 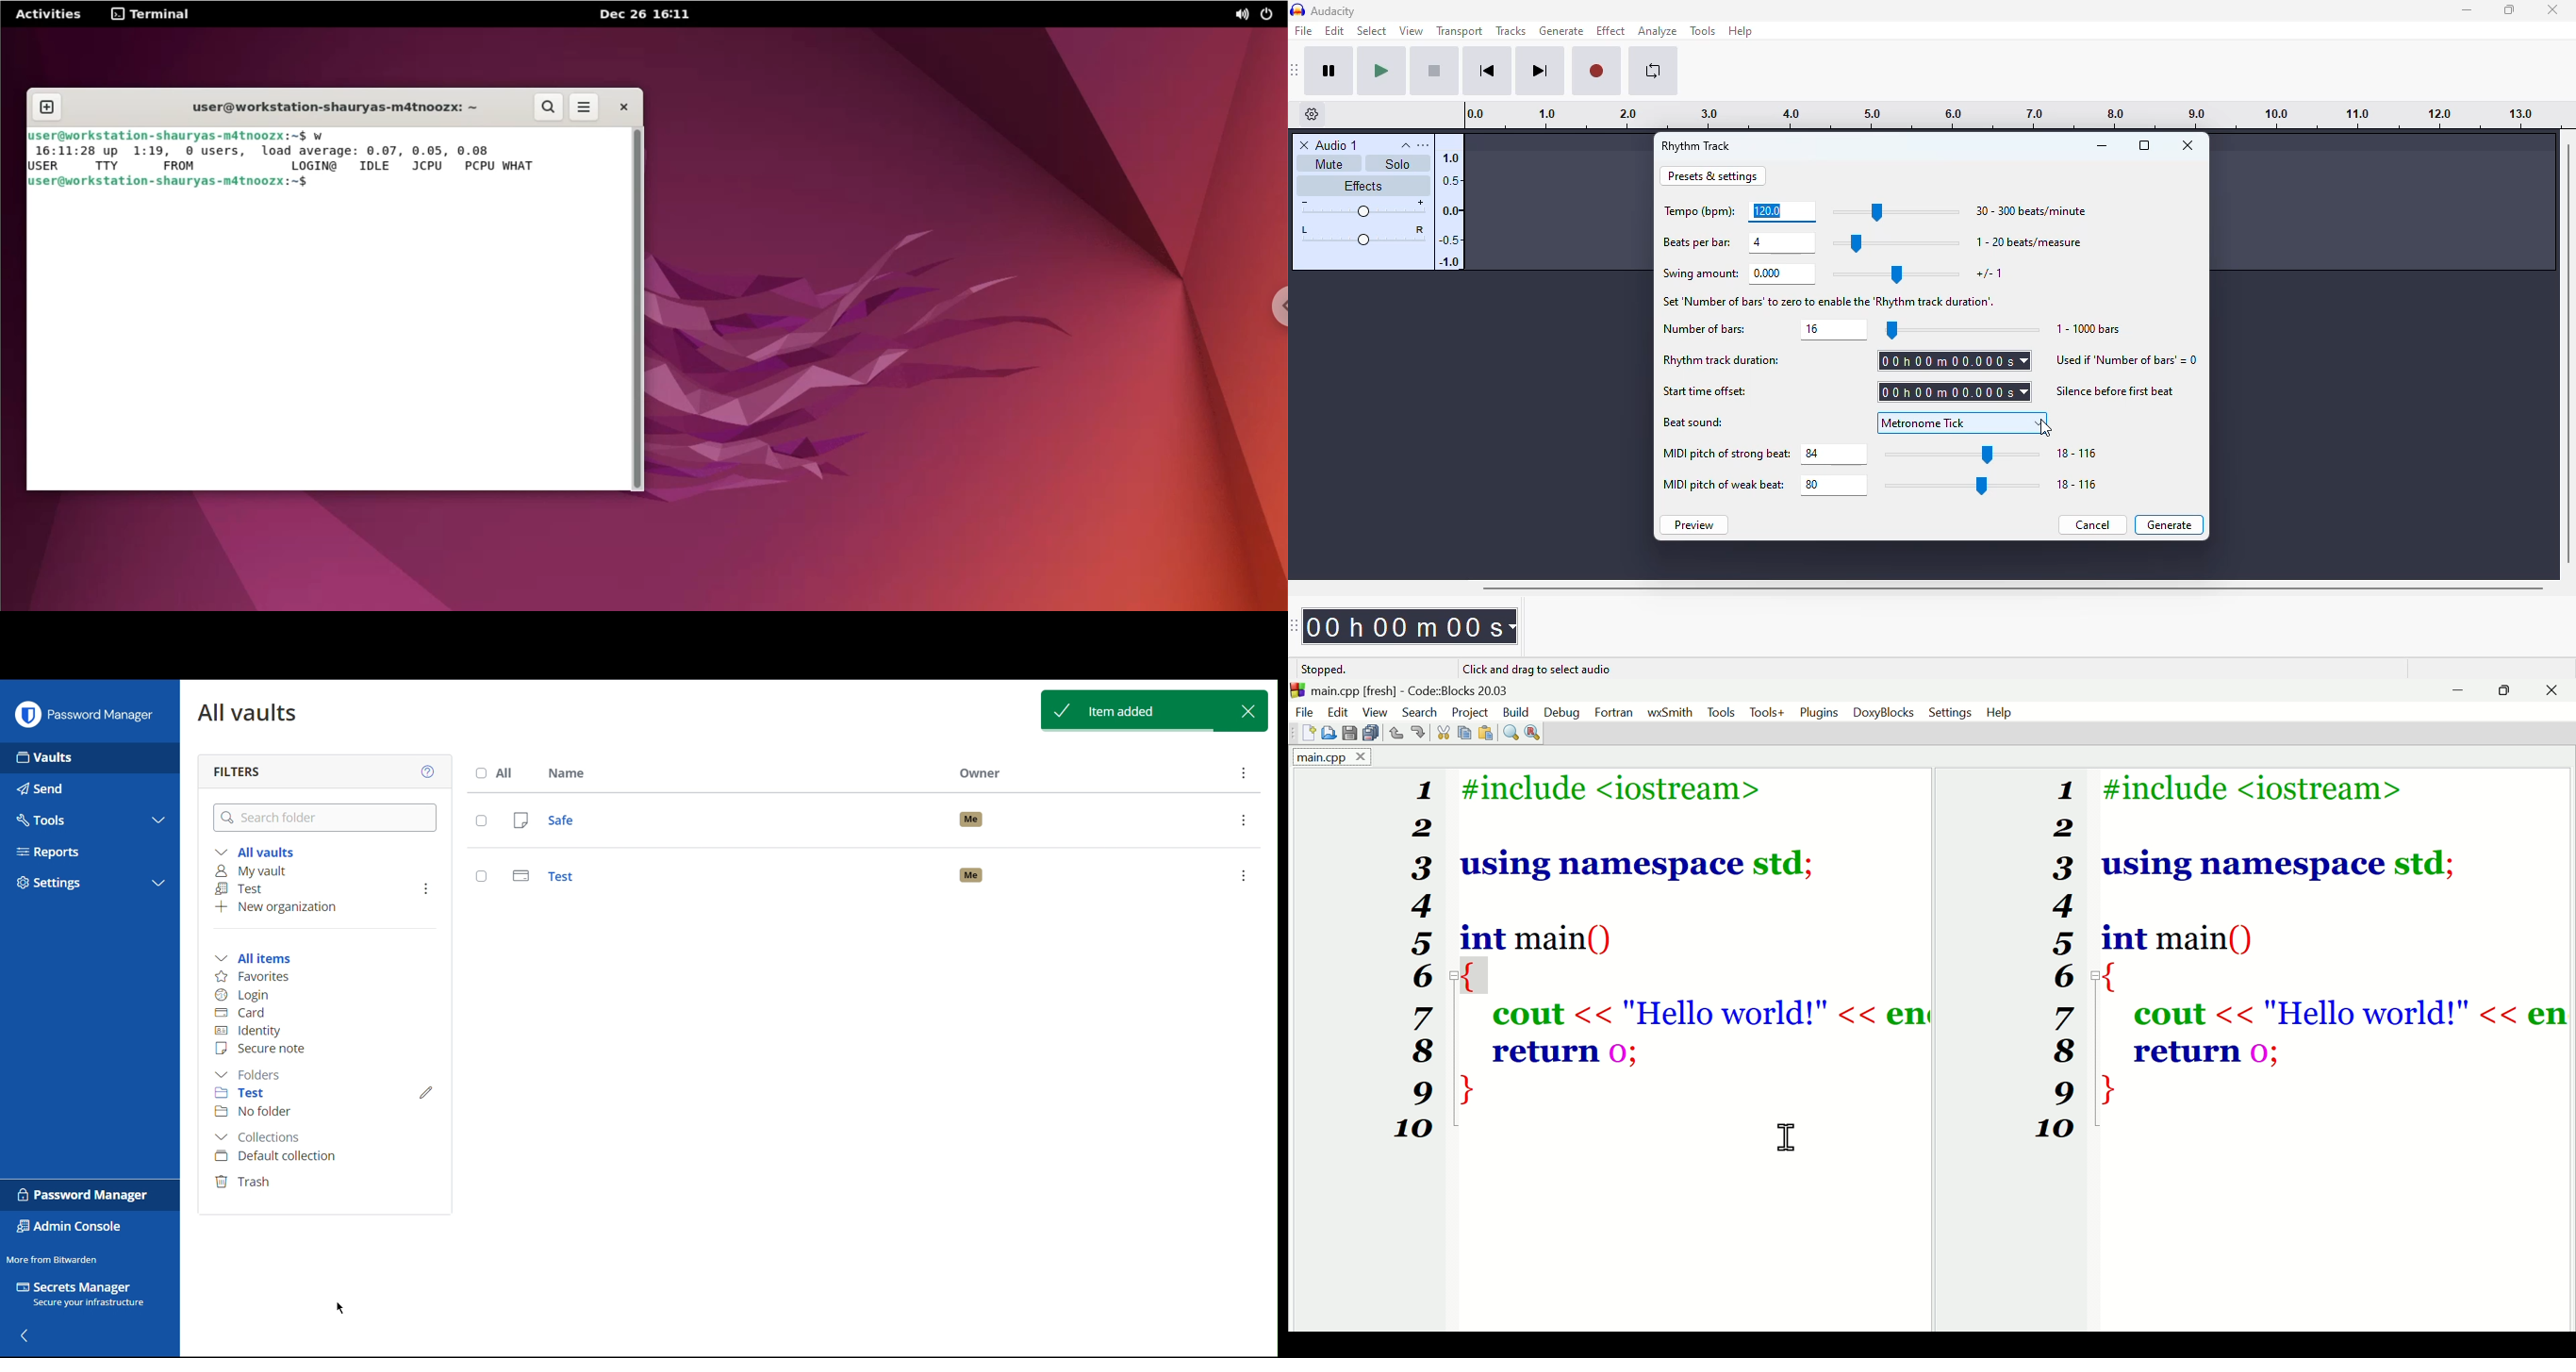 I want to click on Default collection, so click(x=275, y=1156).